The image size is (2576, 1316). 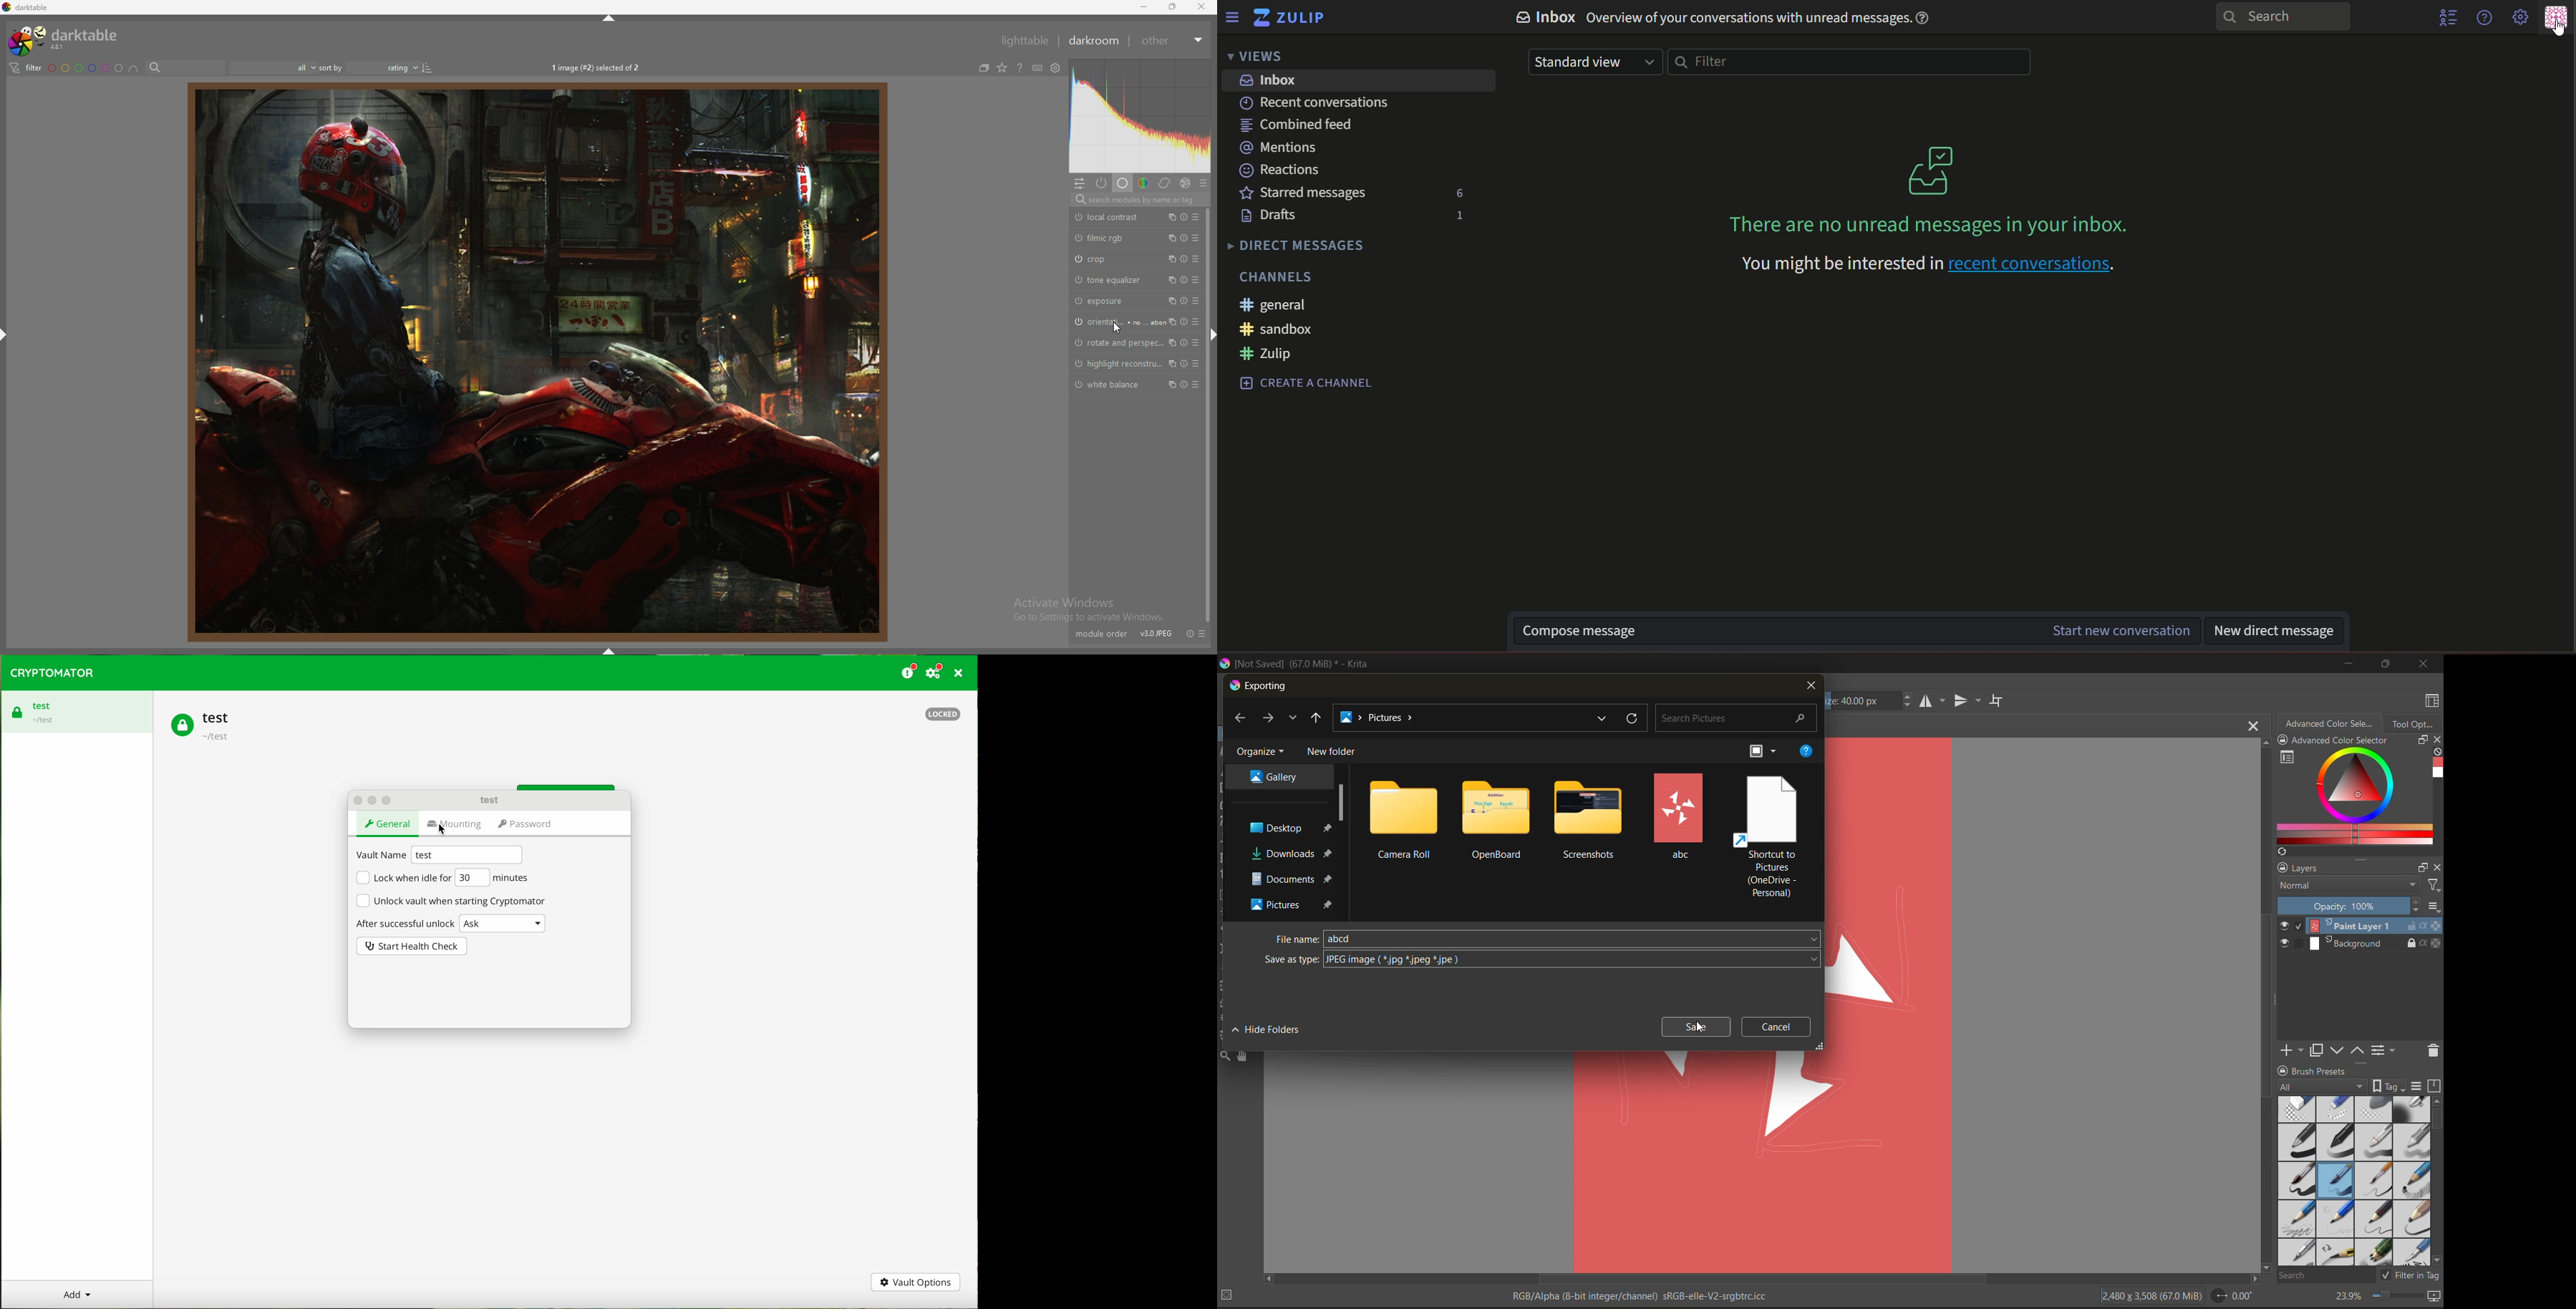 I want to click on lock/unlock docker, so click(x=2286, y=741).